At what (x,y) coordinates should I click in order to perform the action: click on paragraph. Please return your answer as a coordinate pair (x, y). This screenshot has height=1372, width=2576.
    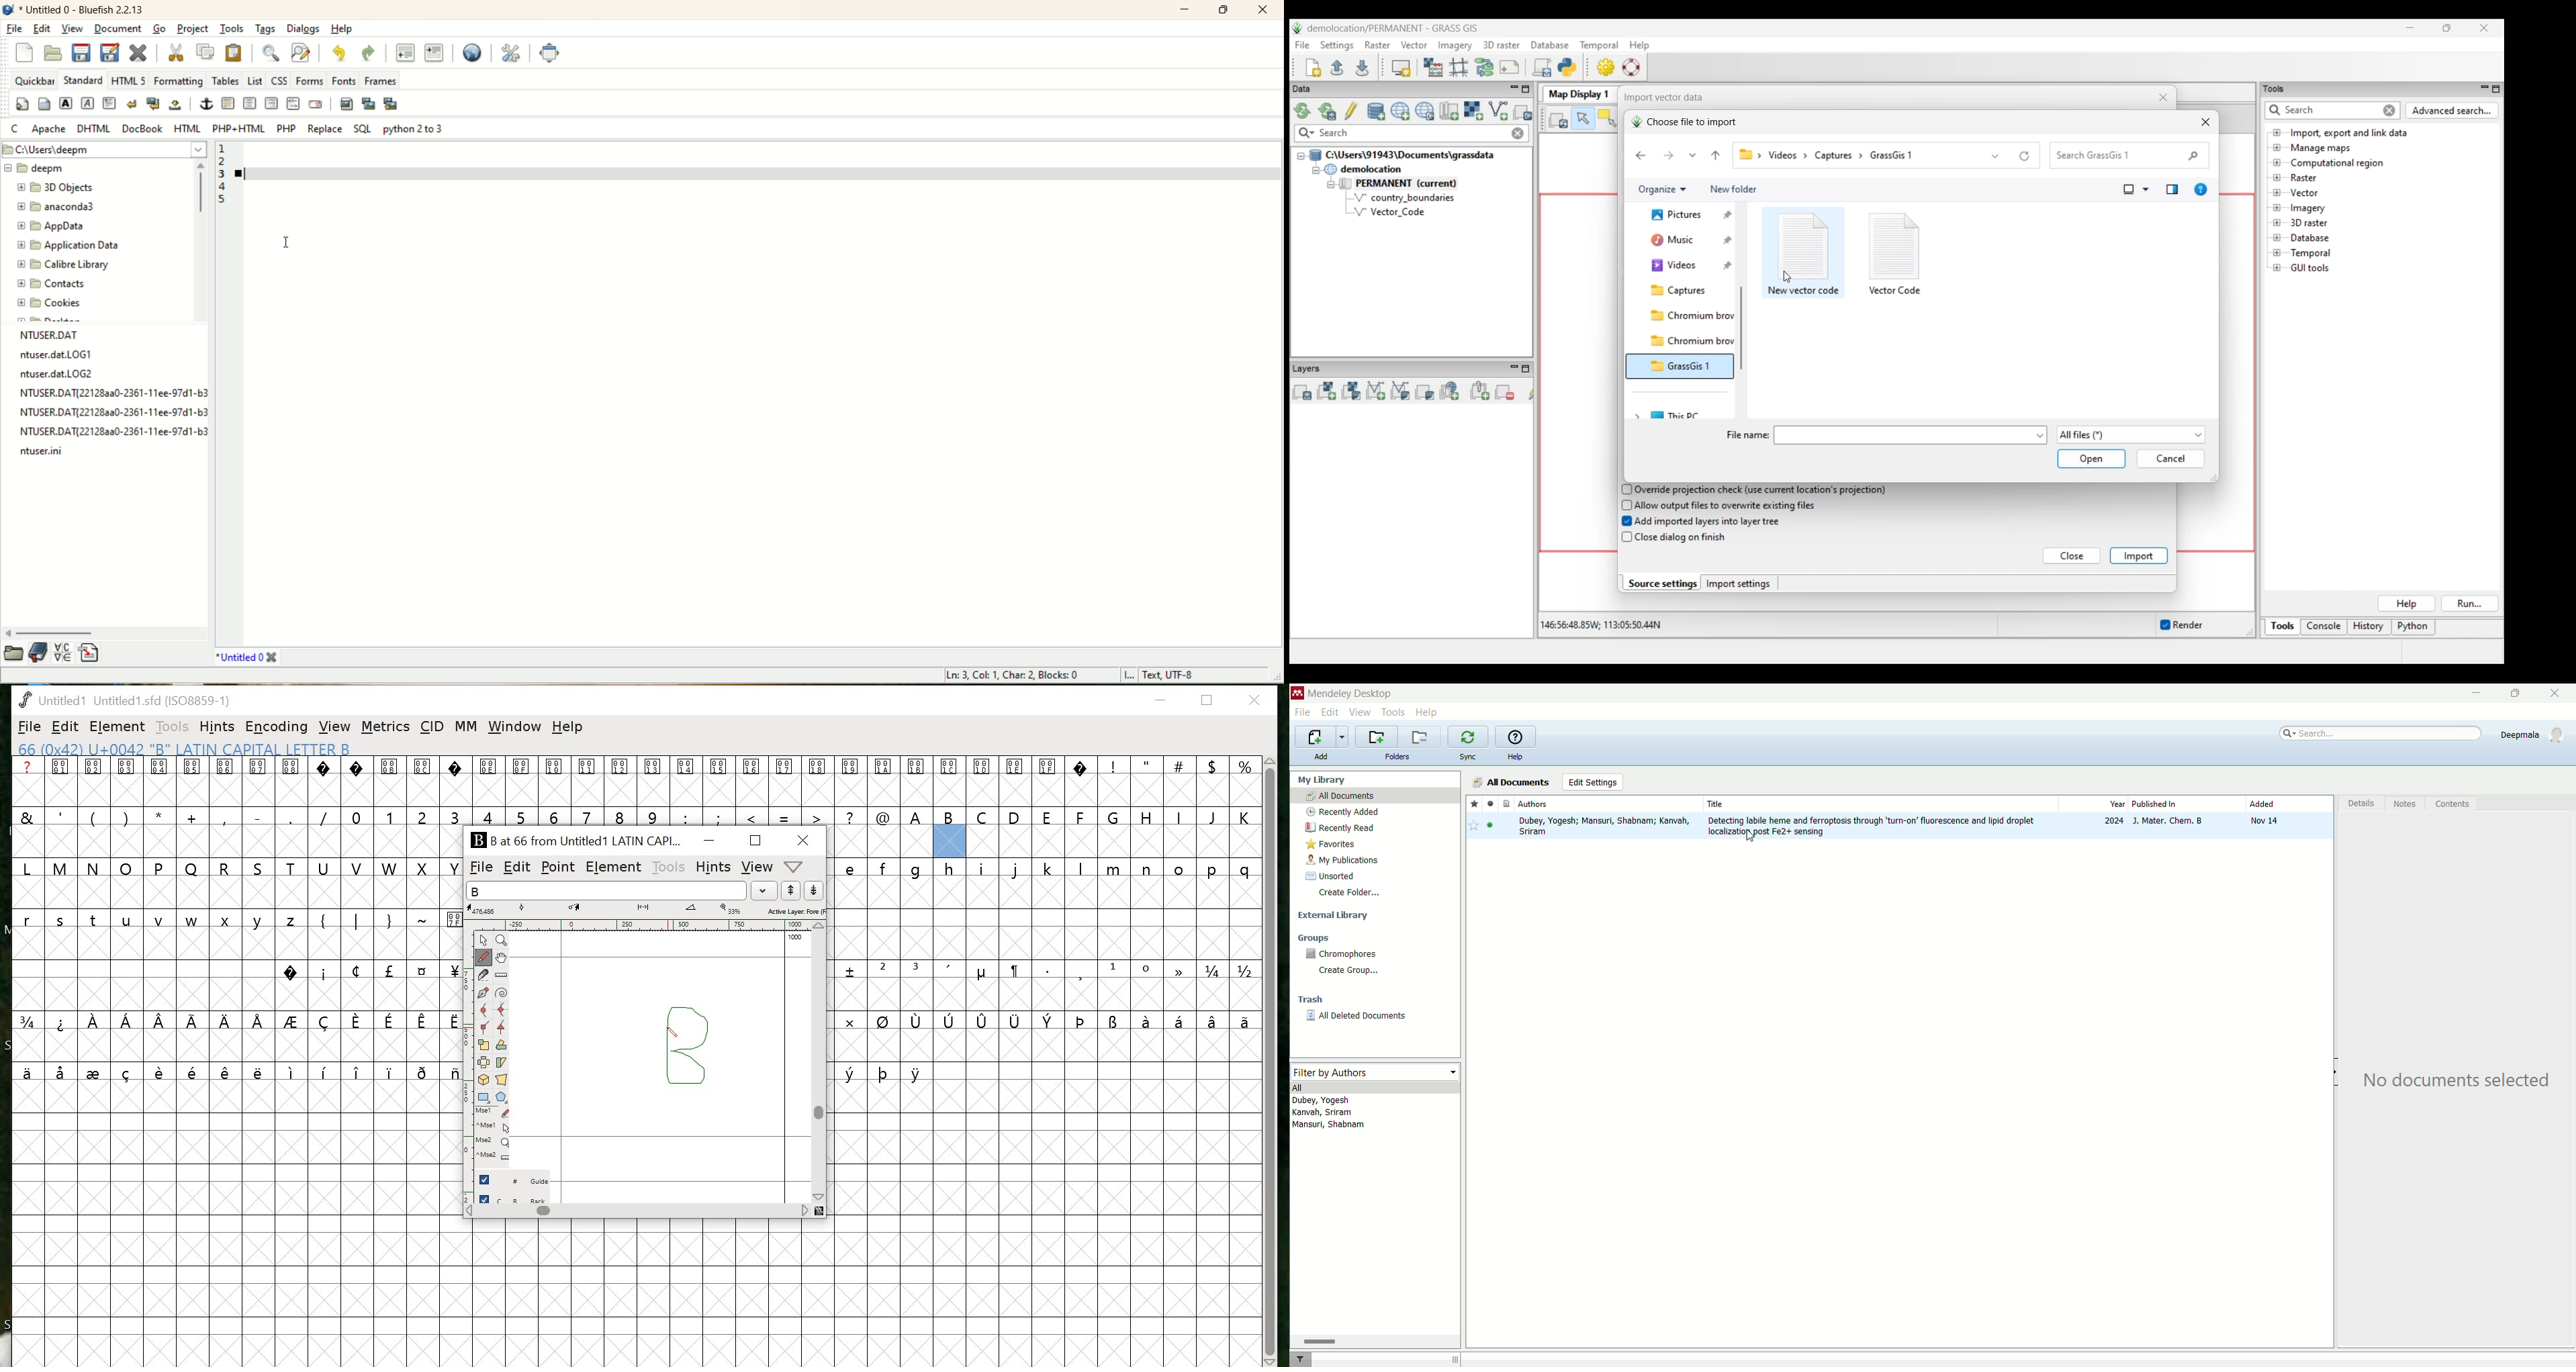
    Looking at the image, I should click on (110, 103).